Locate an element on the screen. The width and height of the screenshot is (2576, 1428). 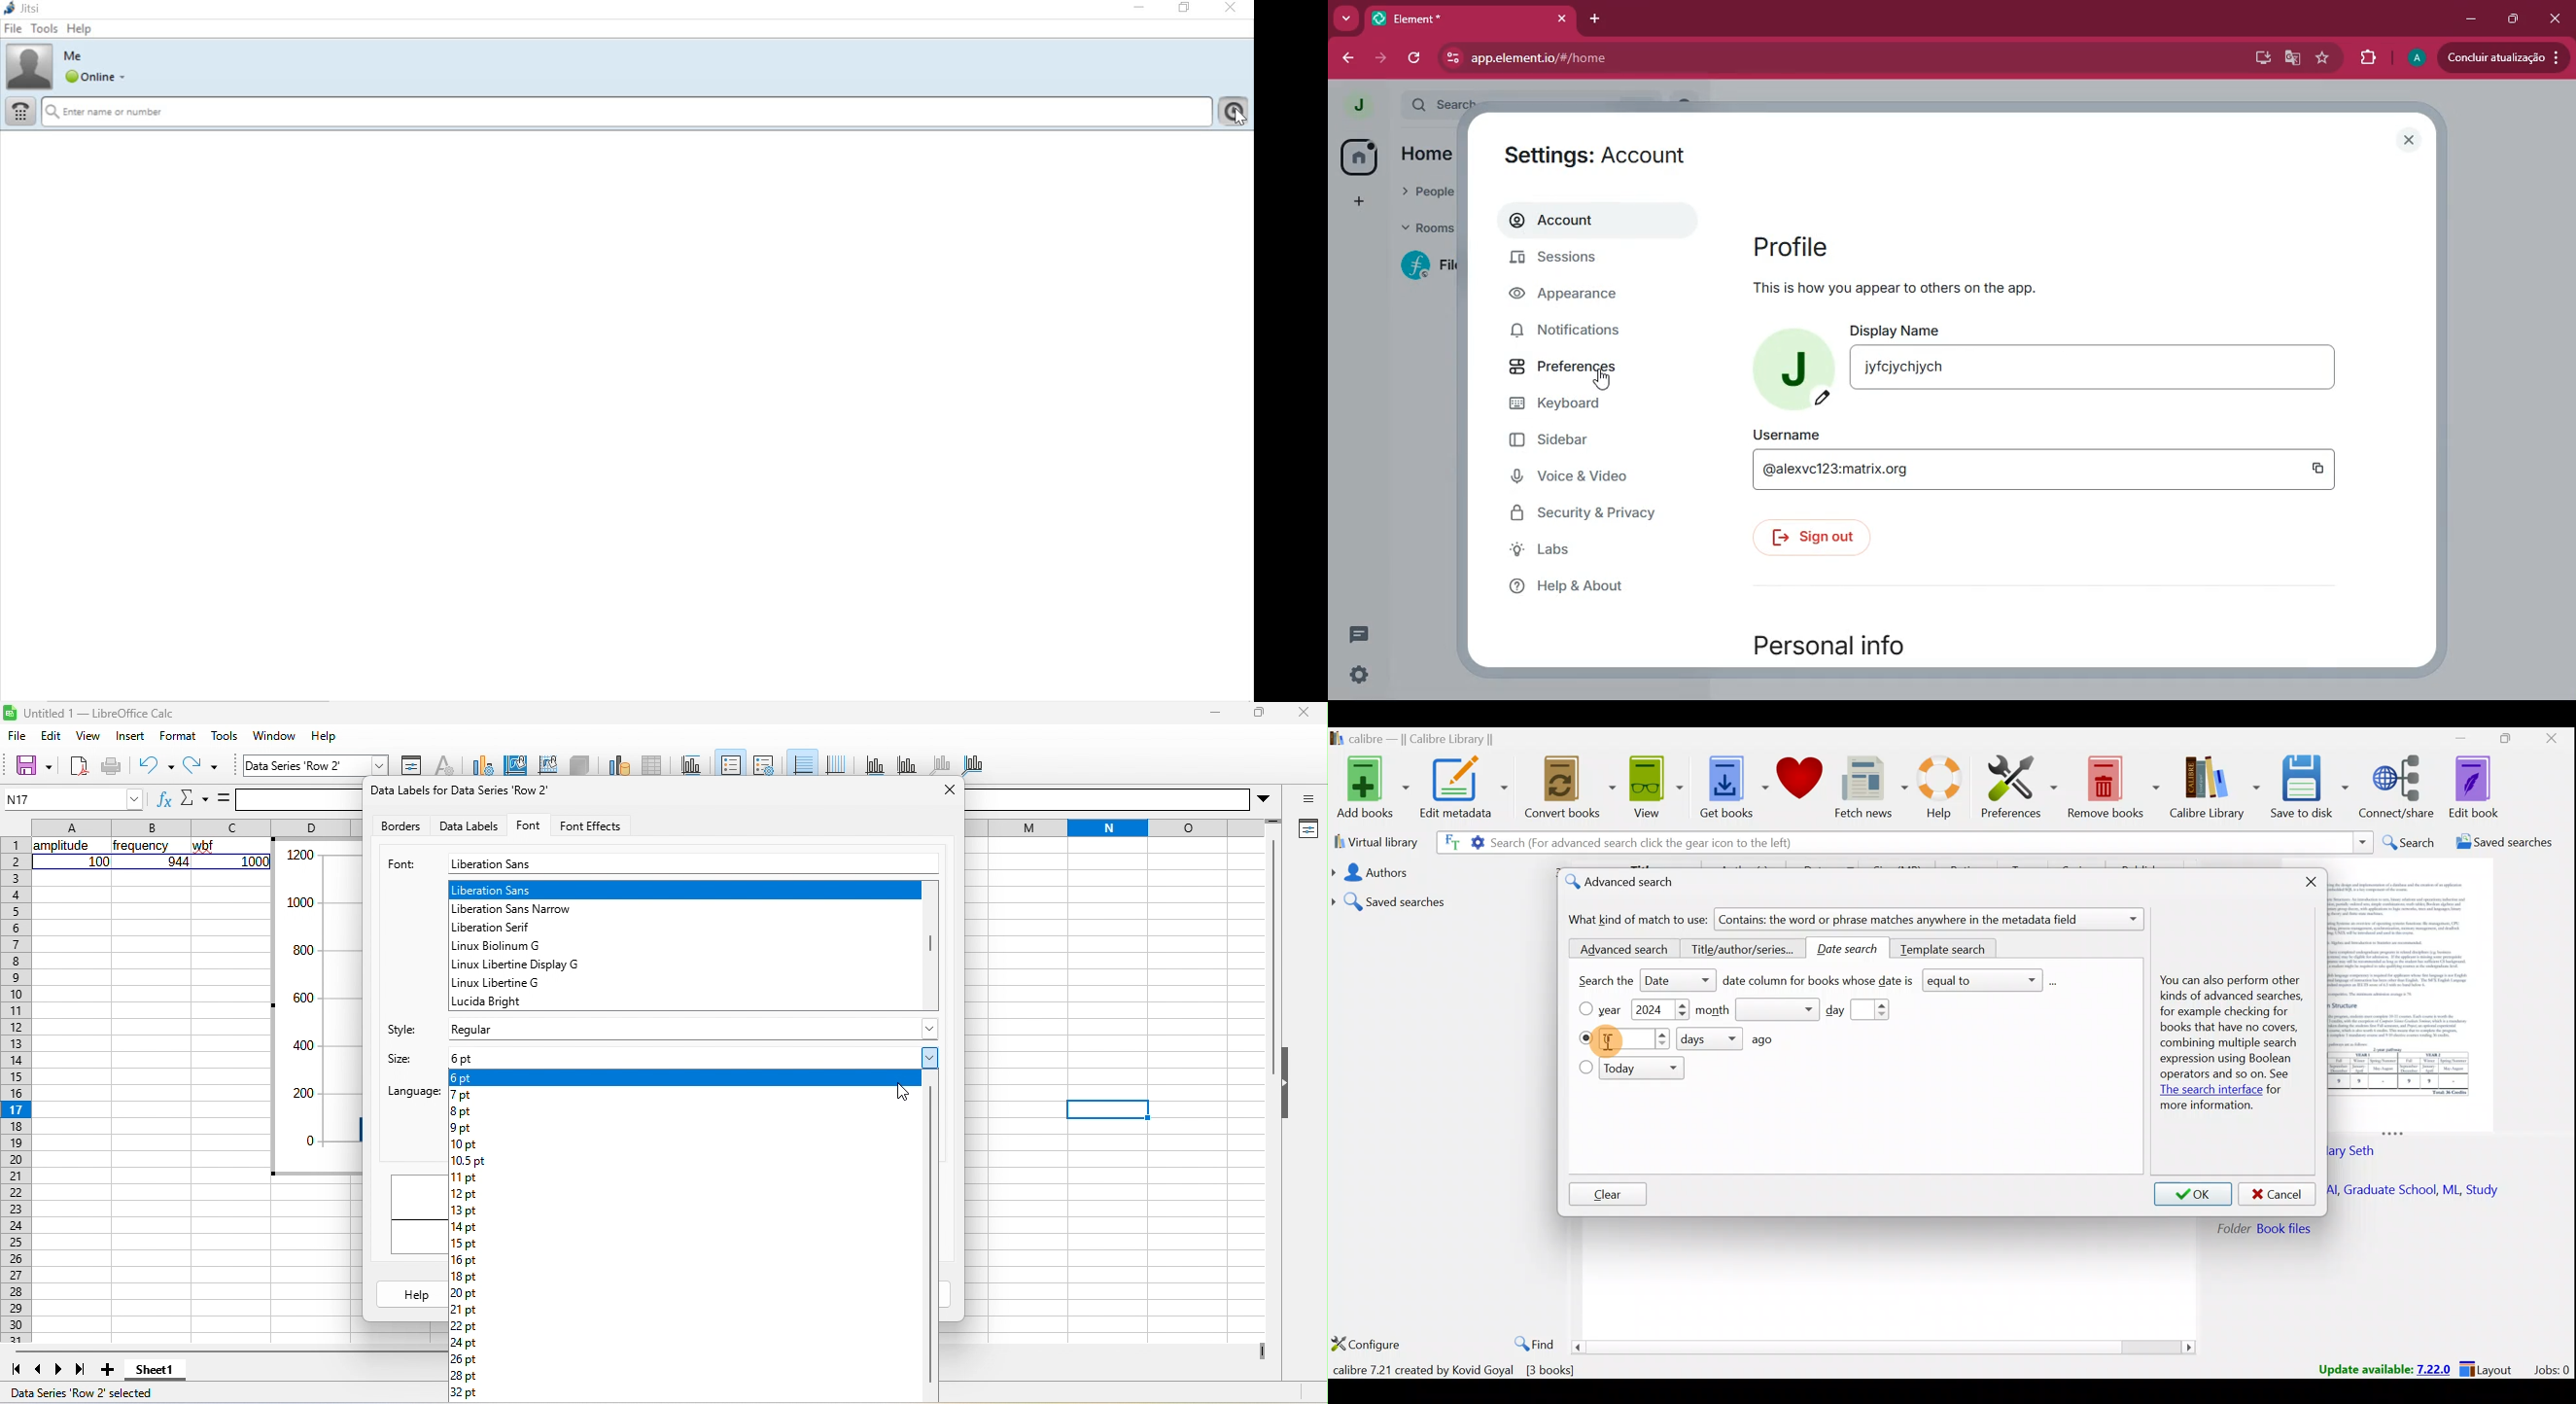
13 pt is located at coordinates (465, 1211).